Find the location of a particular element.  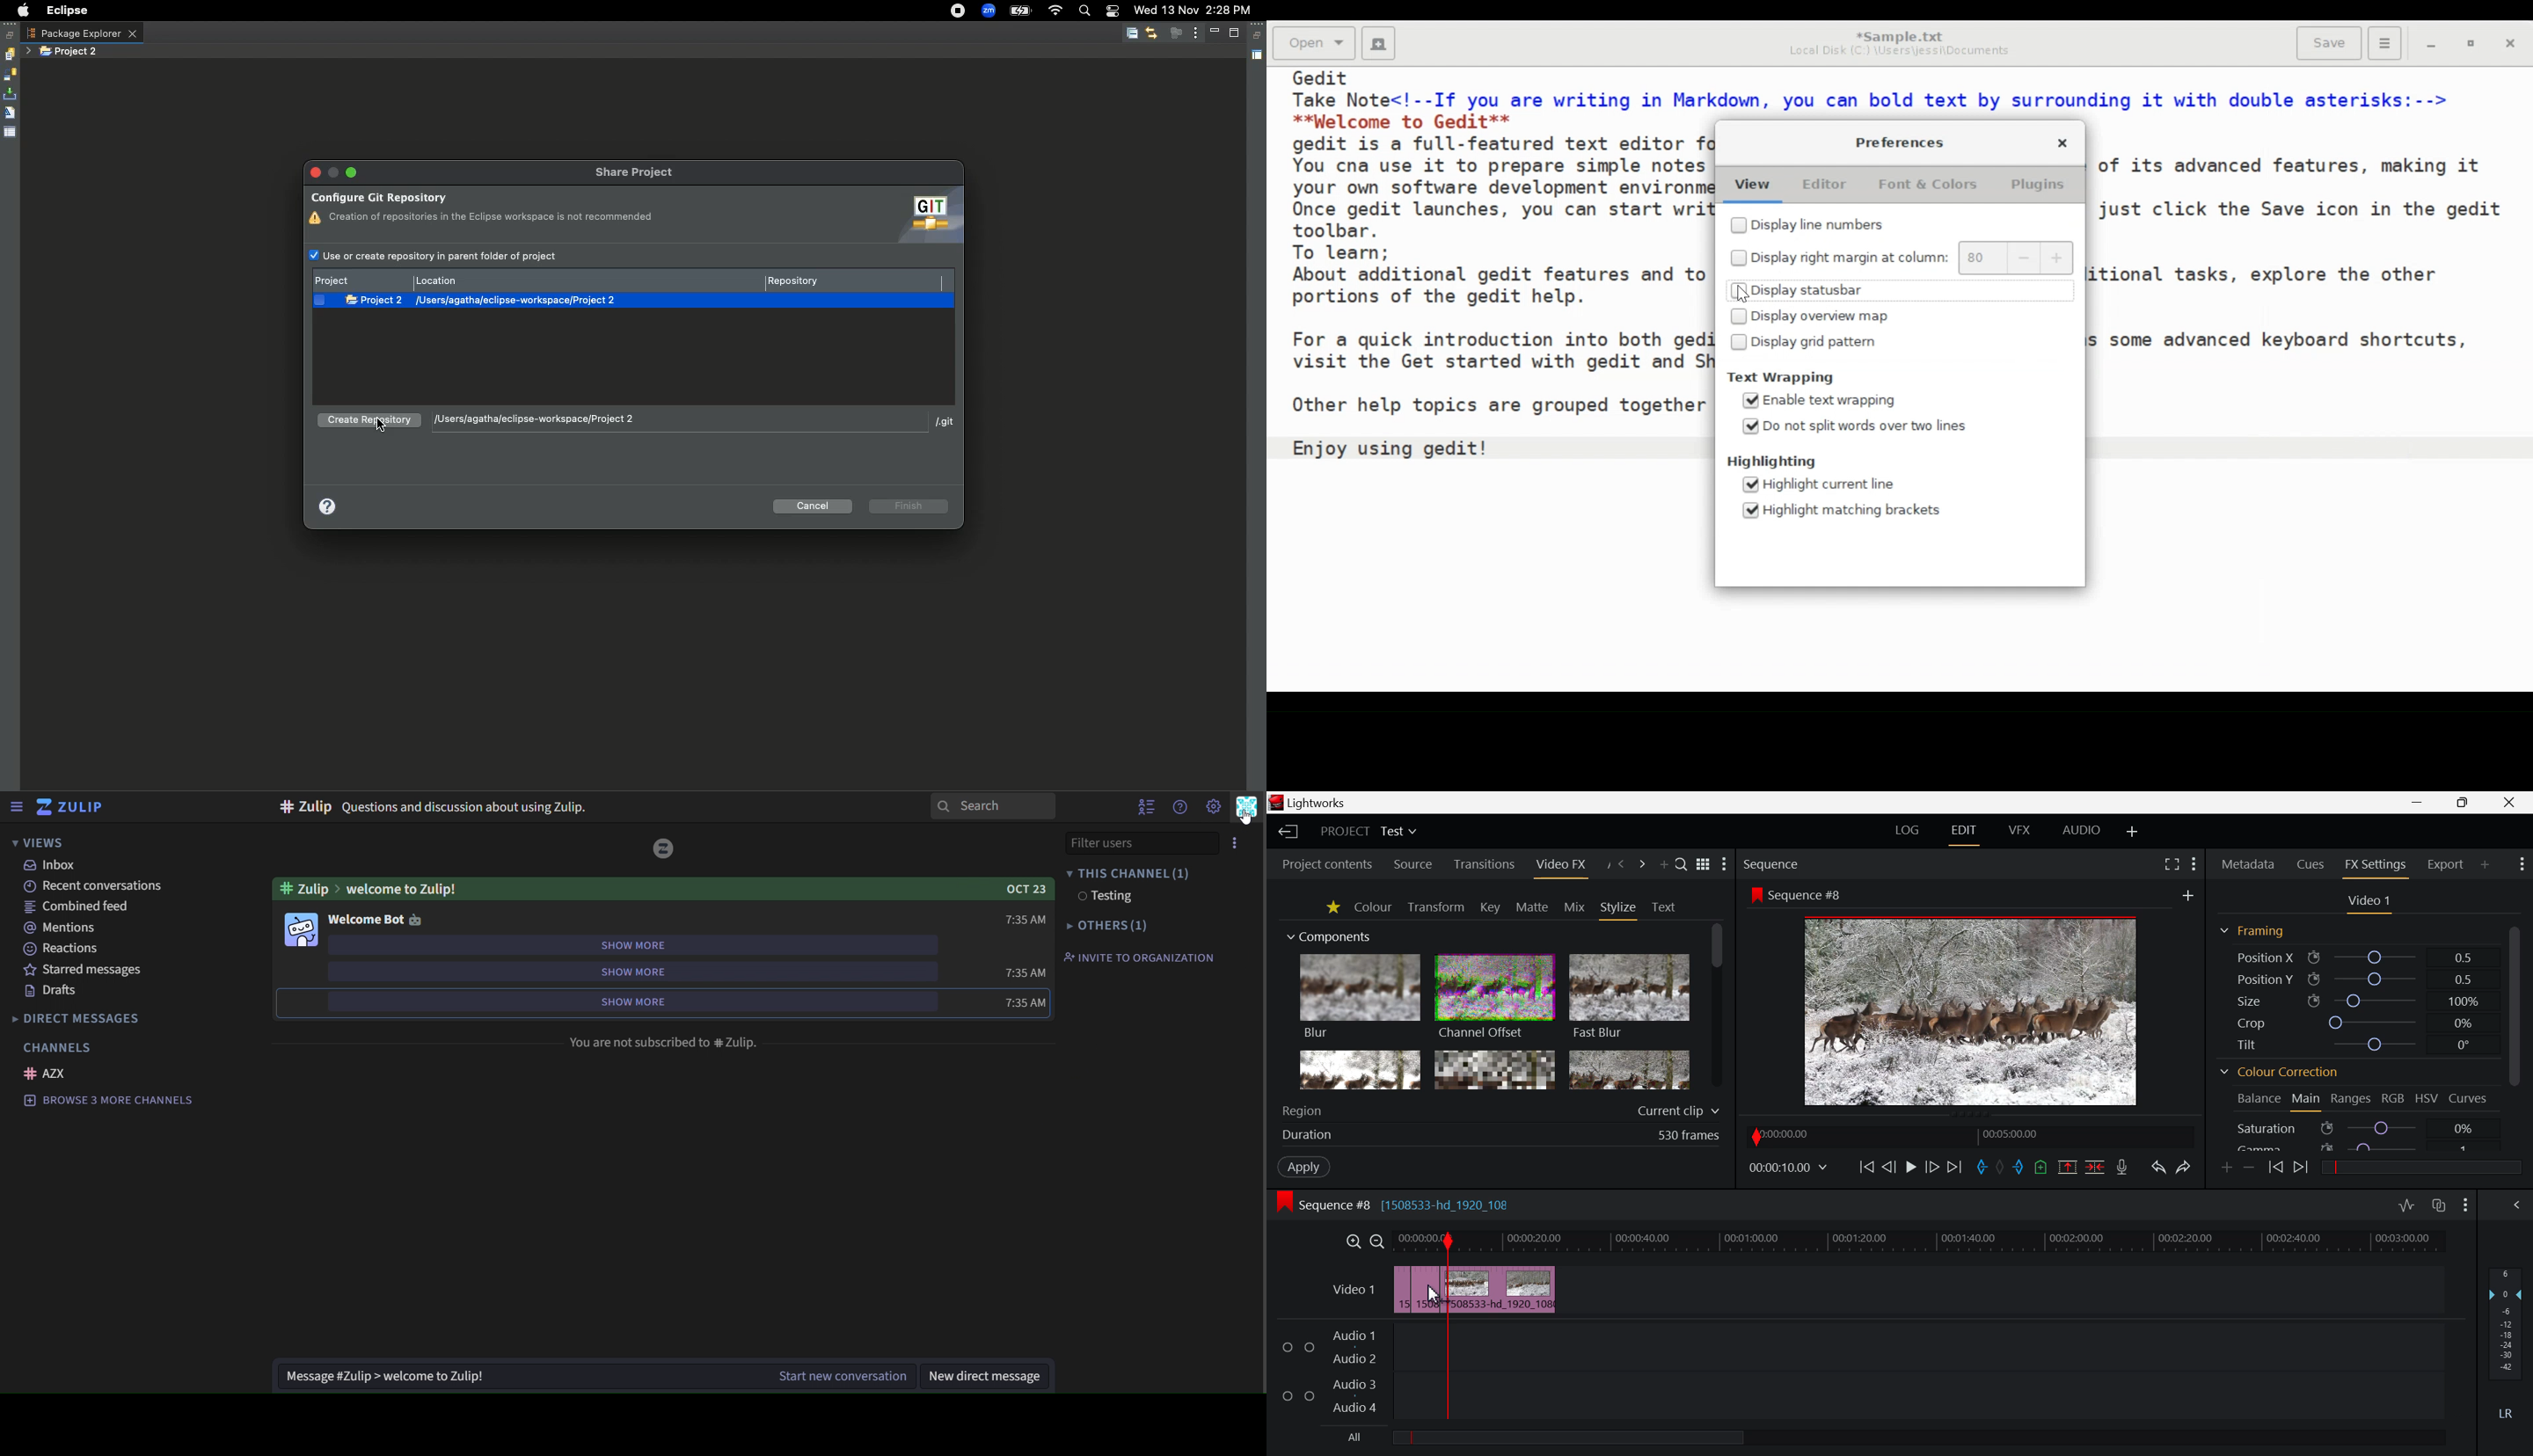

image is located at coordinates (667, 850).